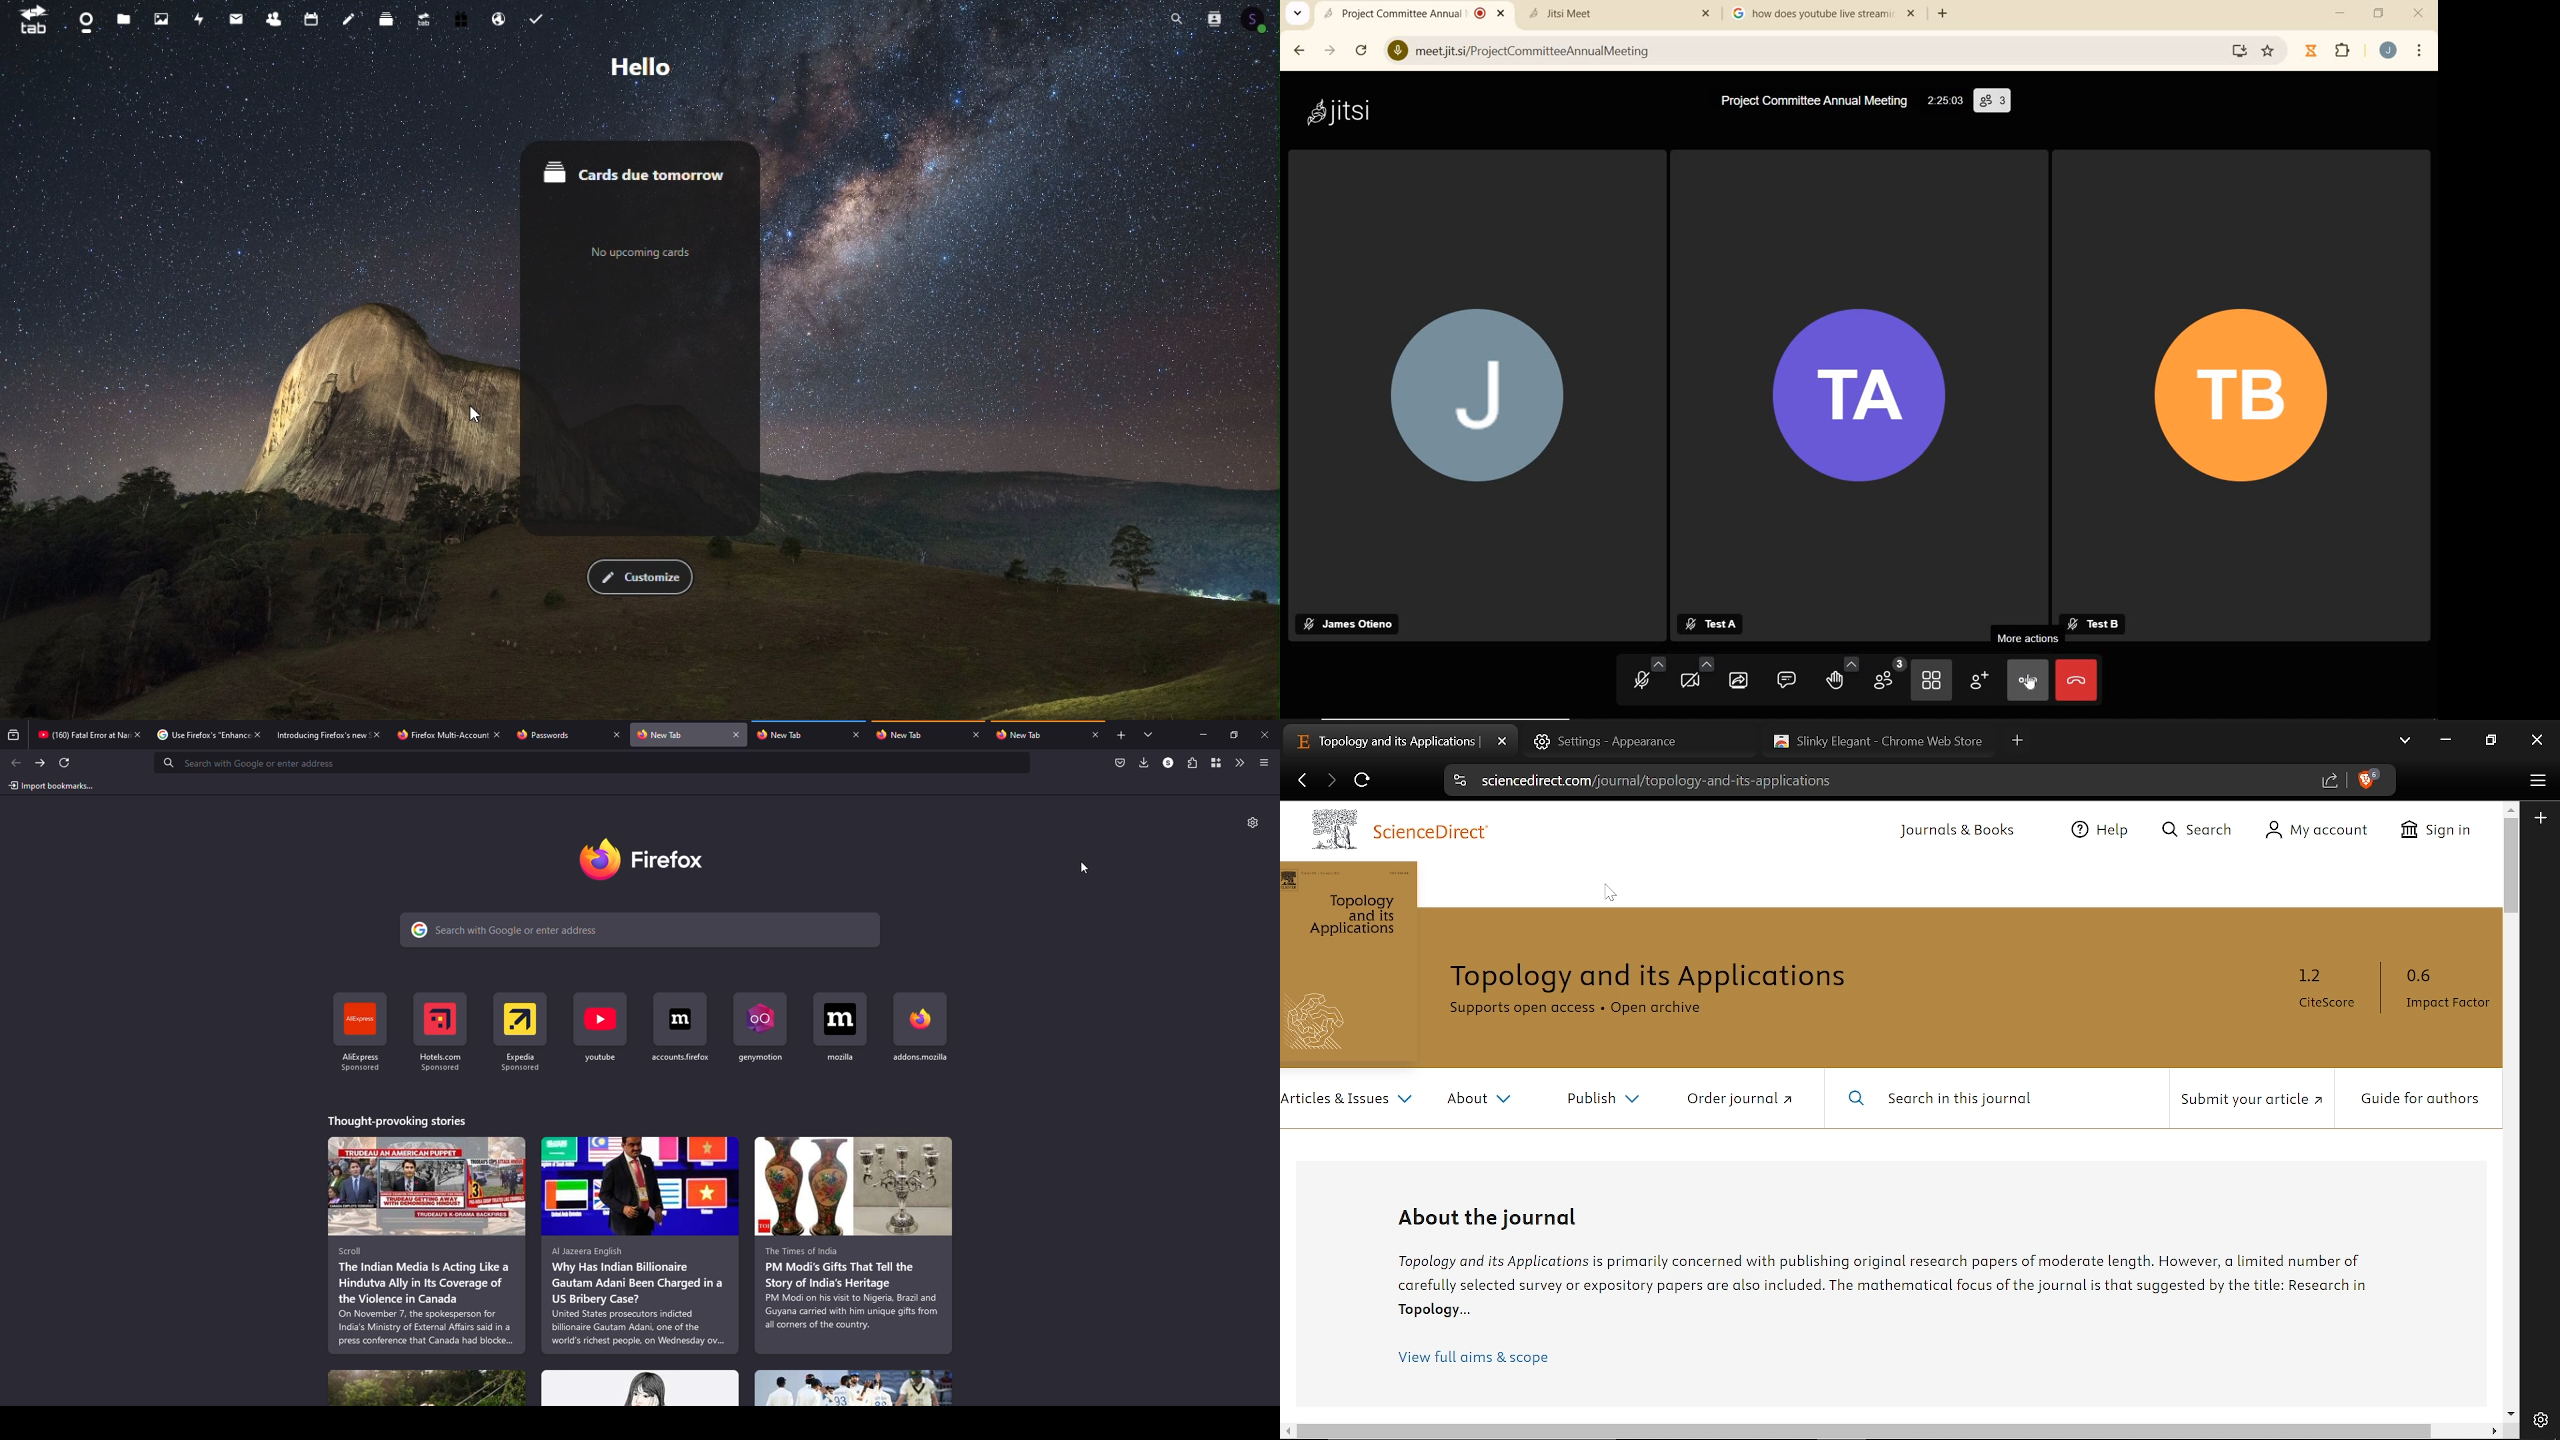 The image size is (2576, 1456). What do you see at coordinates (1705, 14) in the screenshot?
I see `` at bounding box center [1705, 14].